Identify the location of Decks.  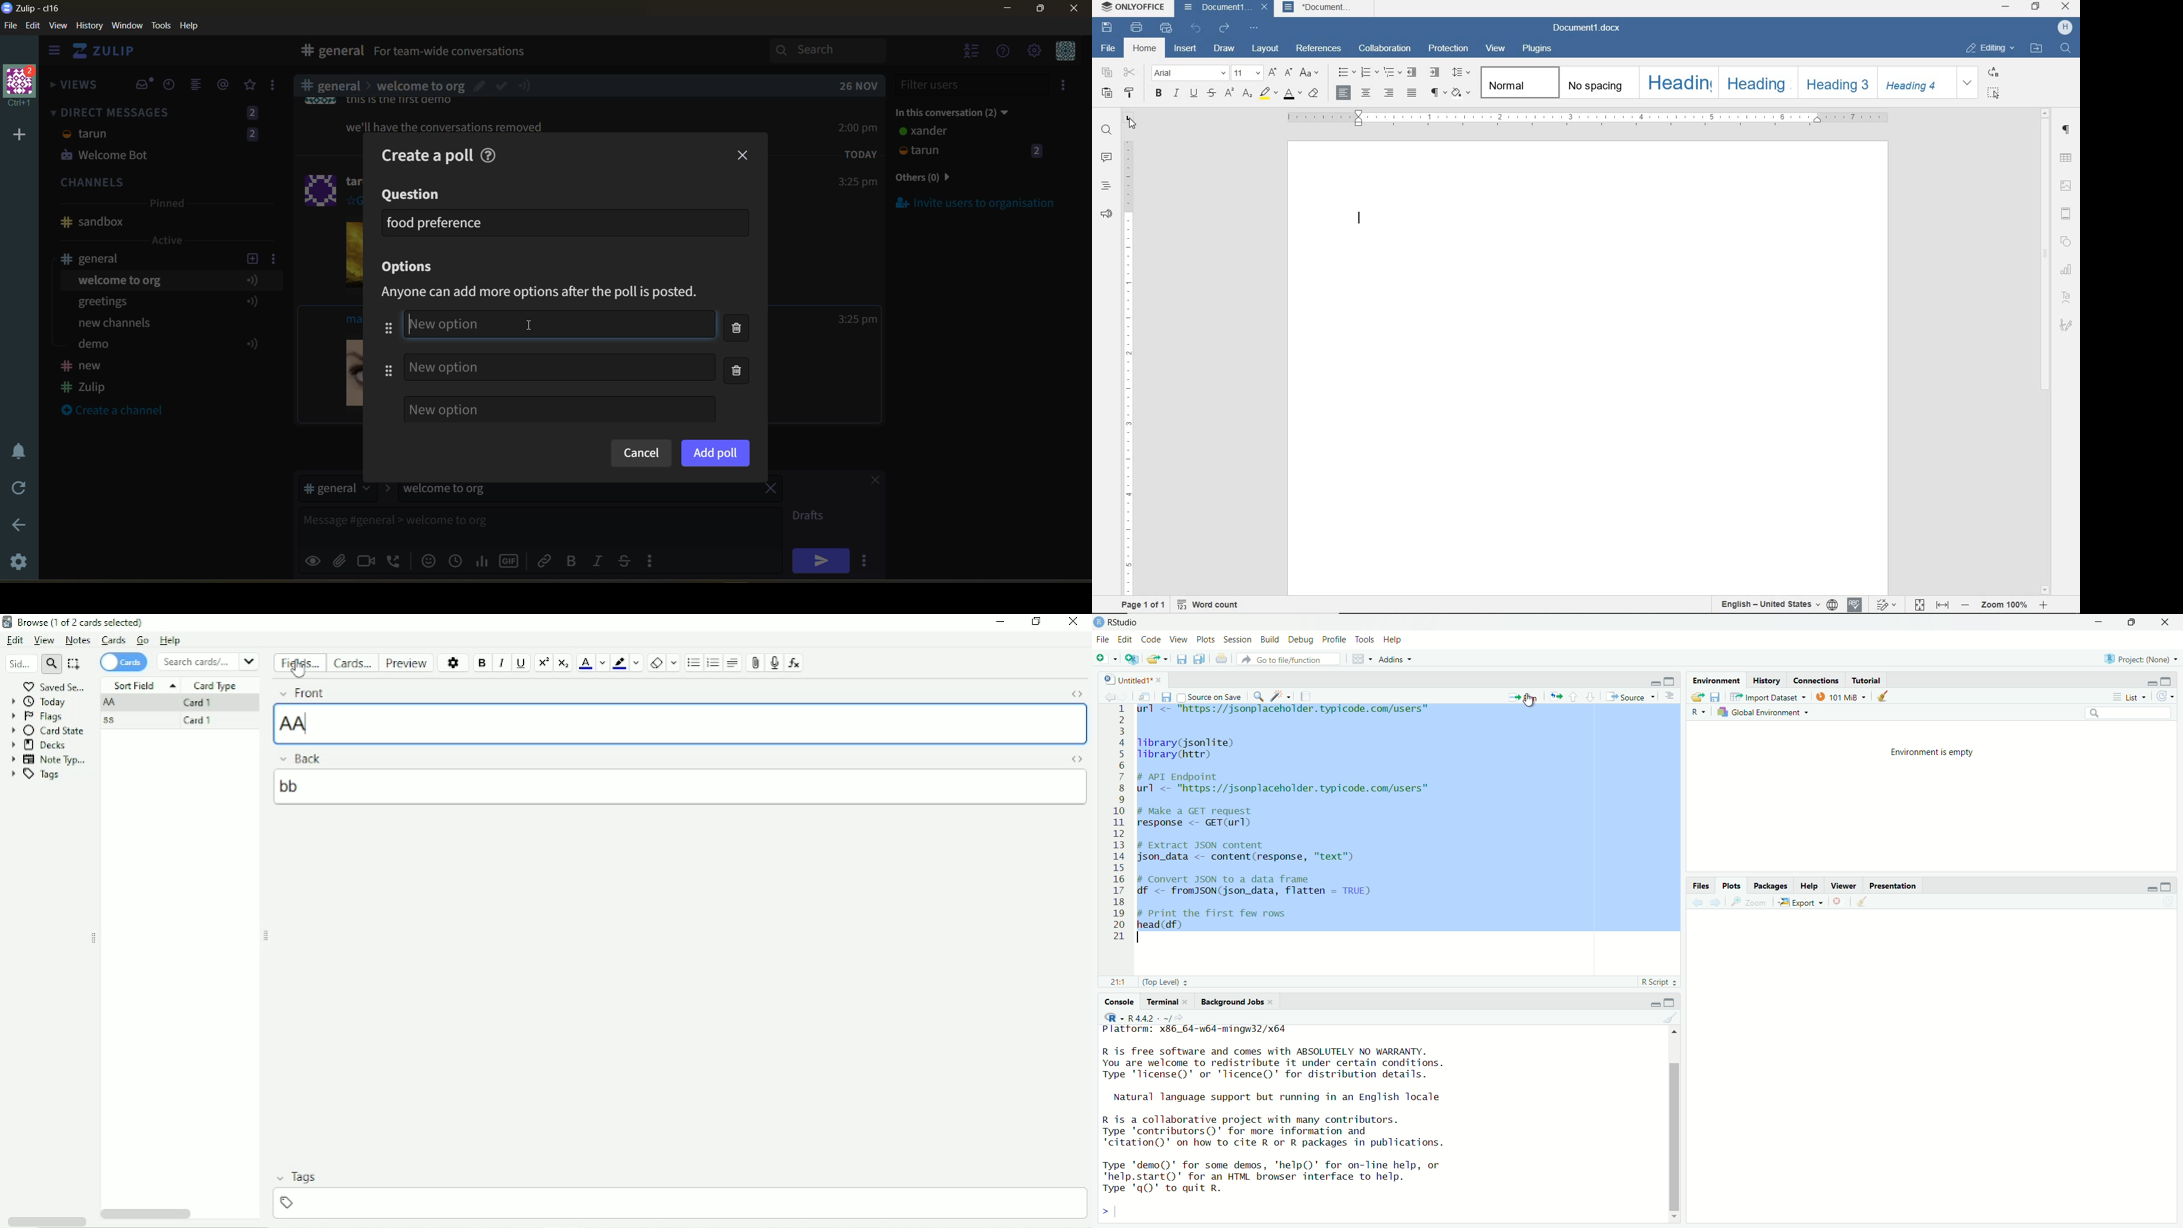
(44, 745).